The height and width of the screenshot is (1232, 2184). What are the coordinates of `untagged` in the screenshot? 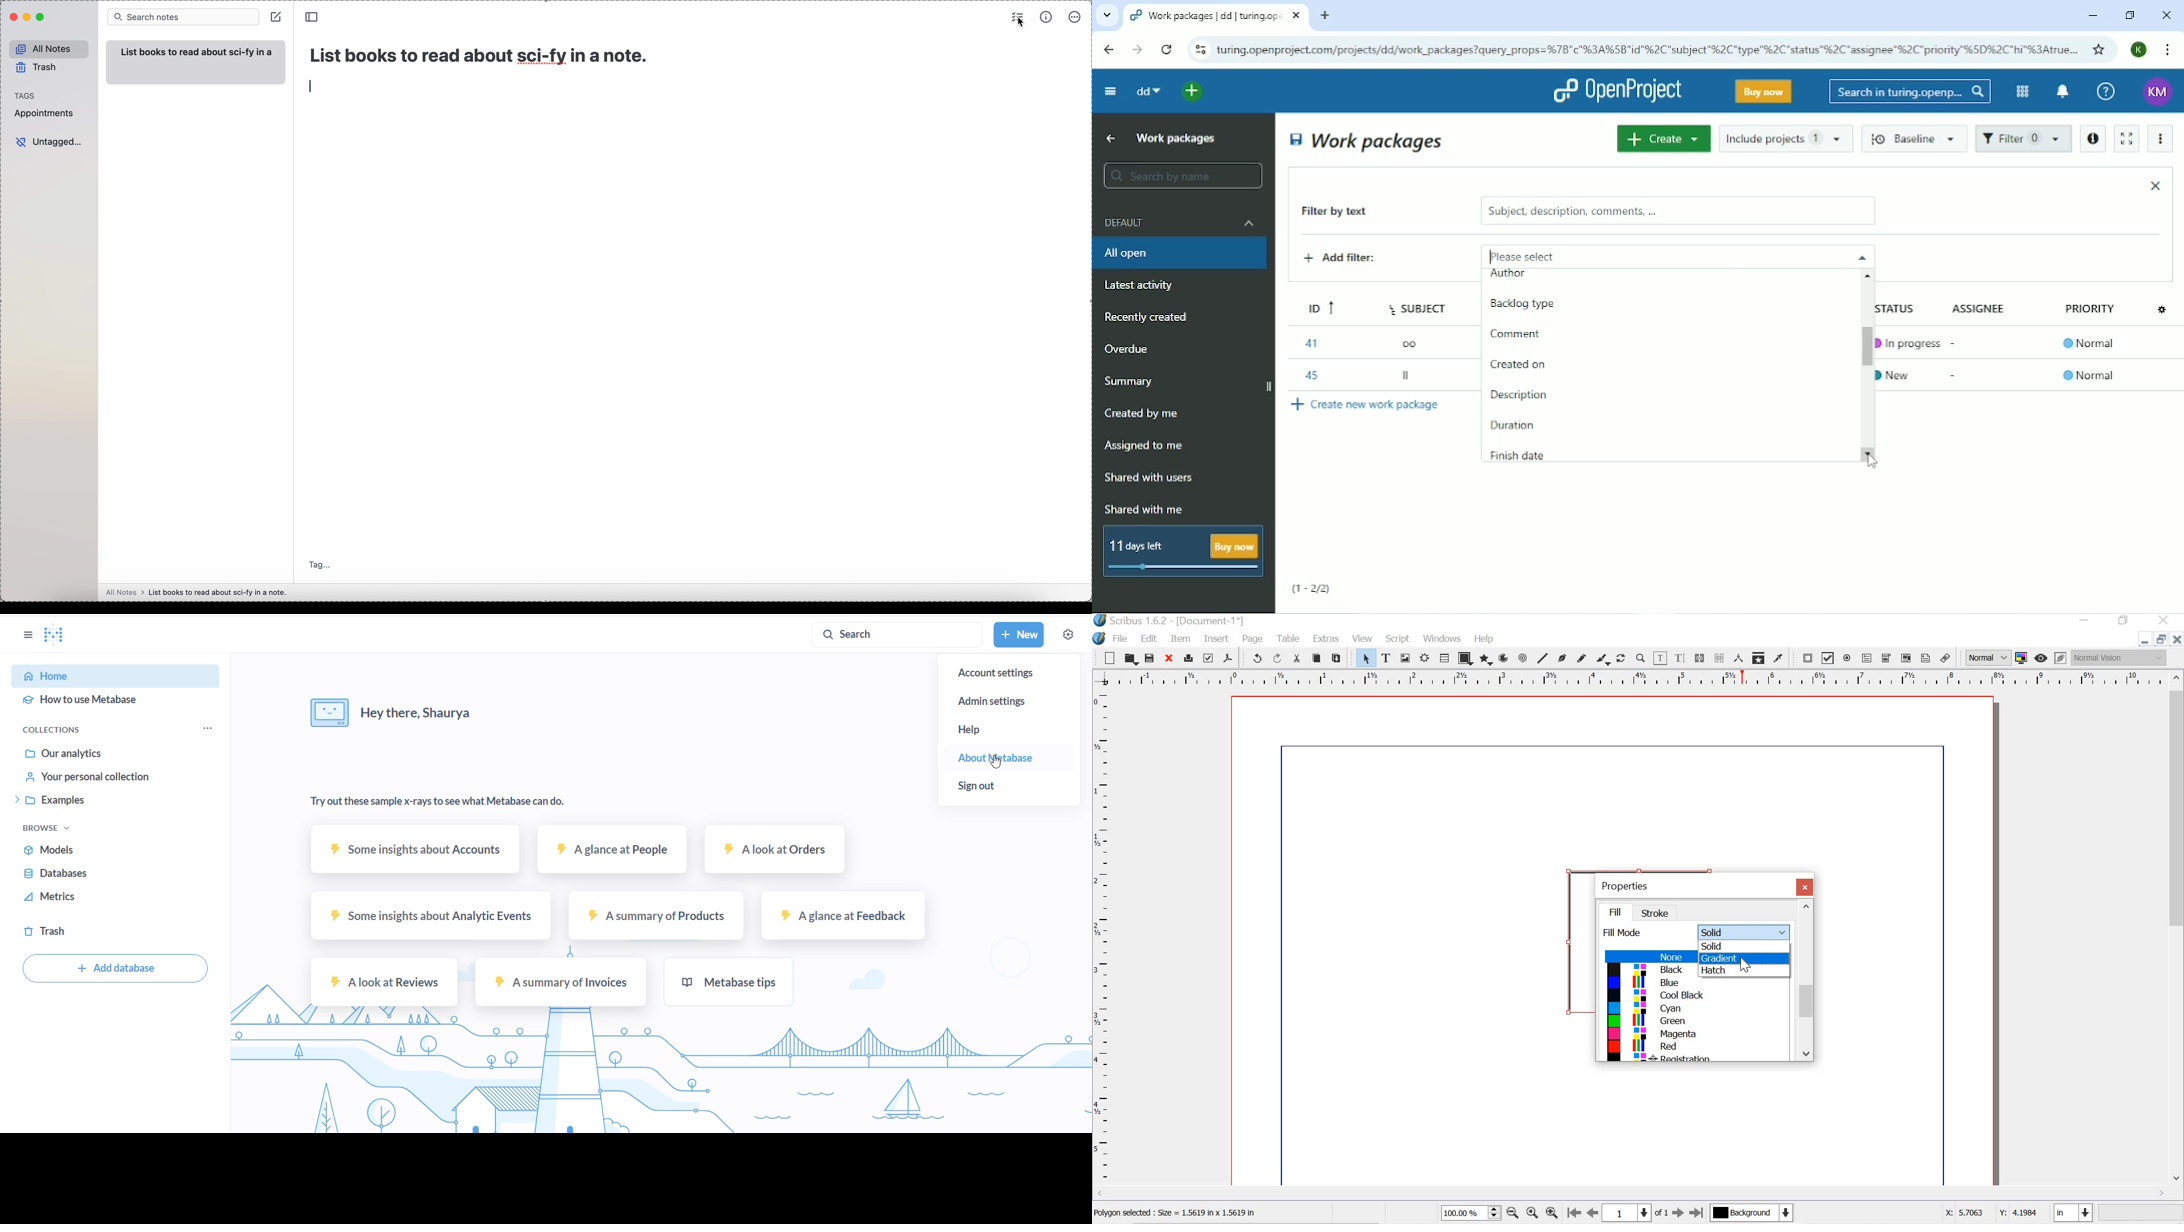 It's located at (49, 142).